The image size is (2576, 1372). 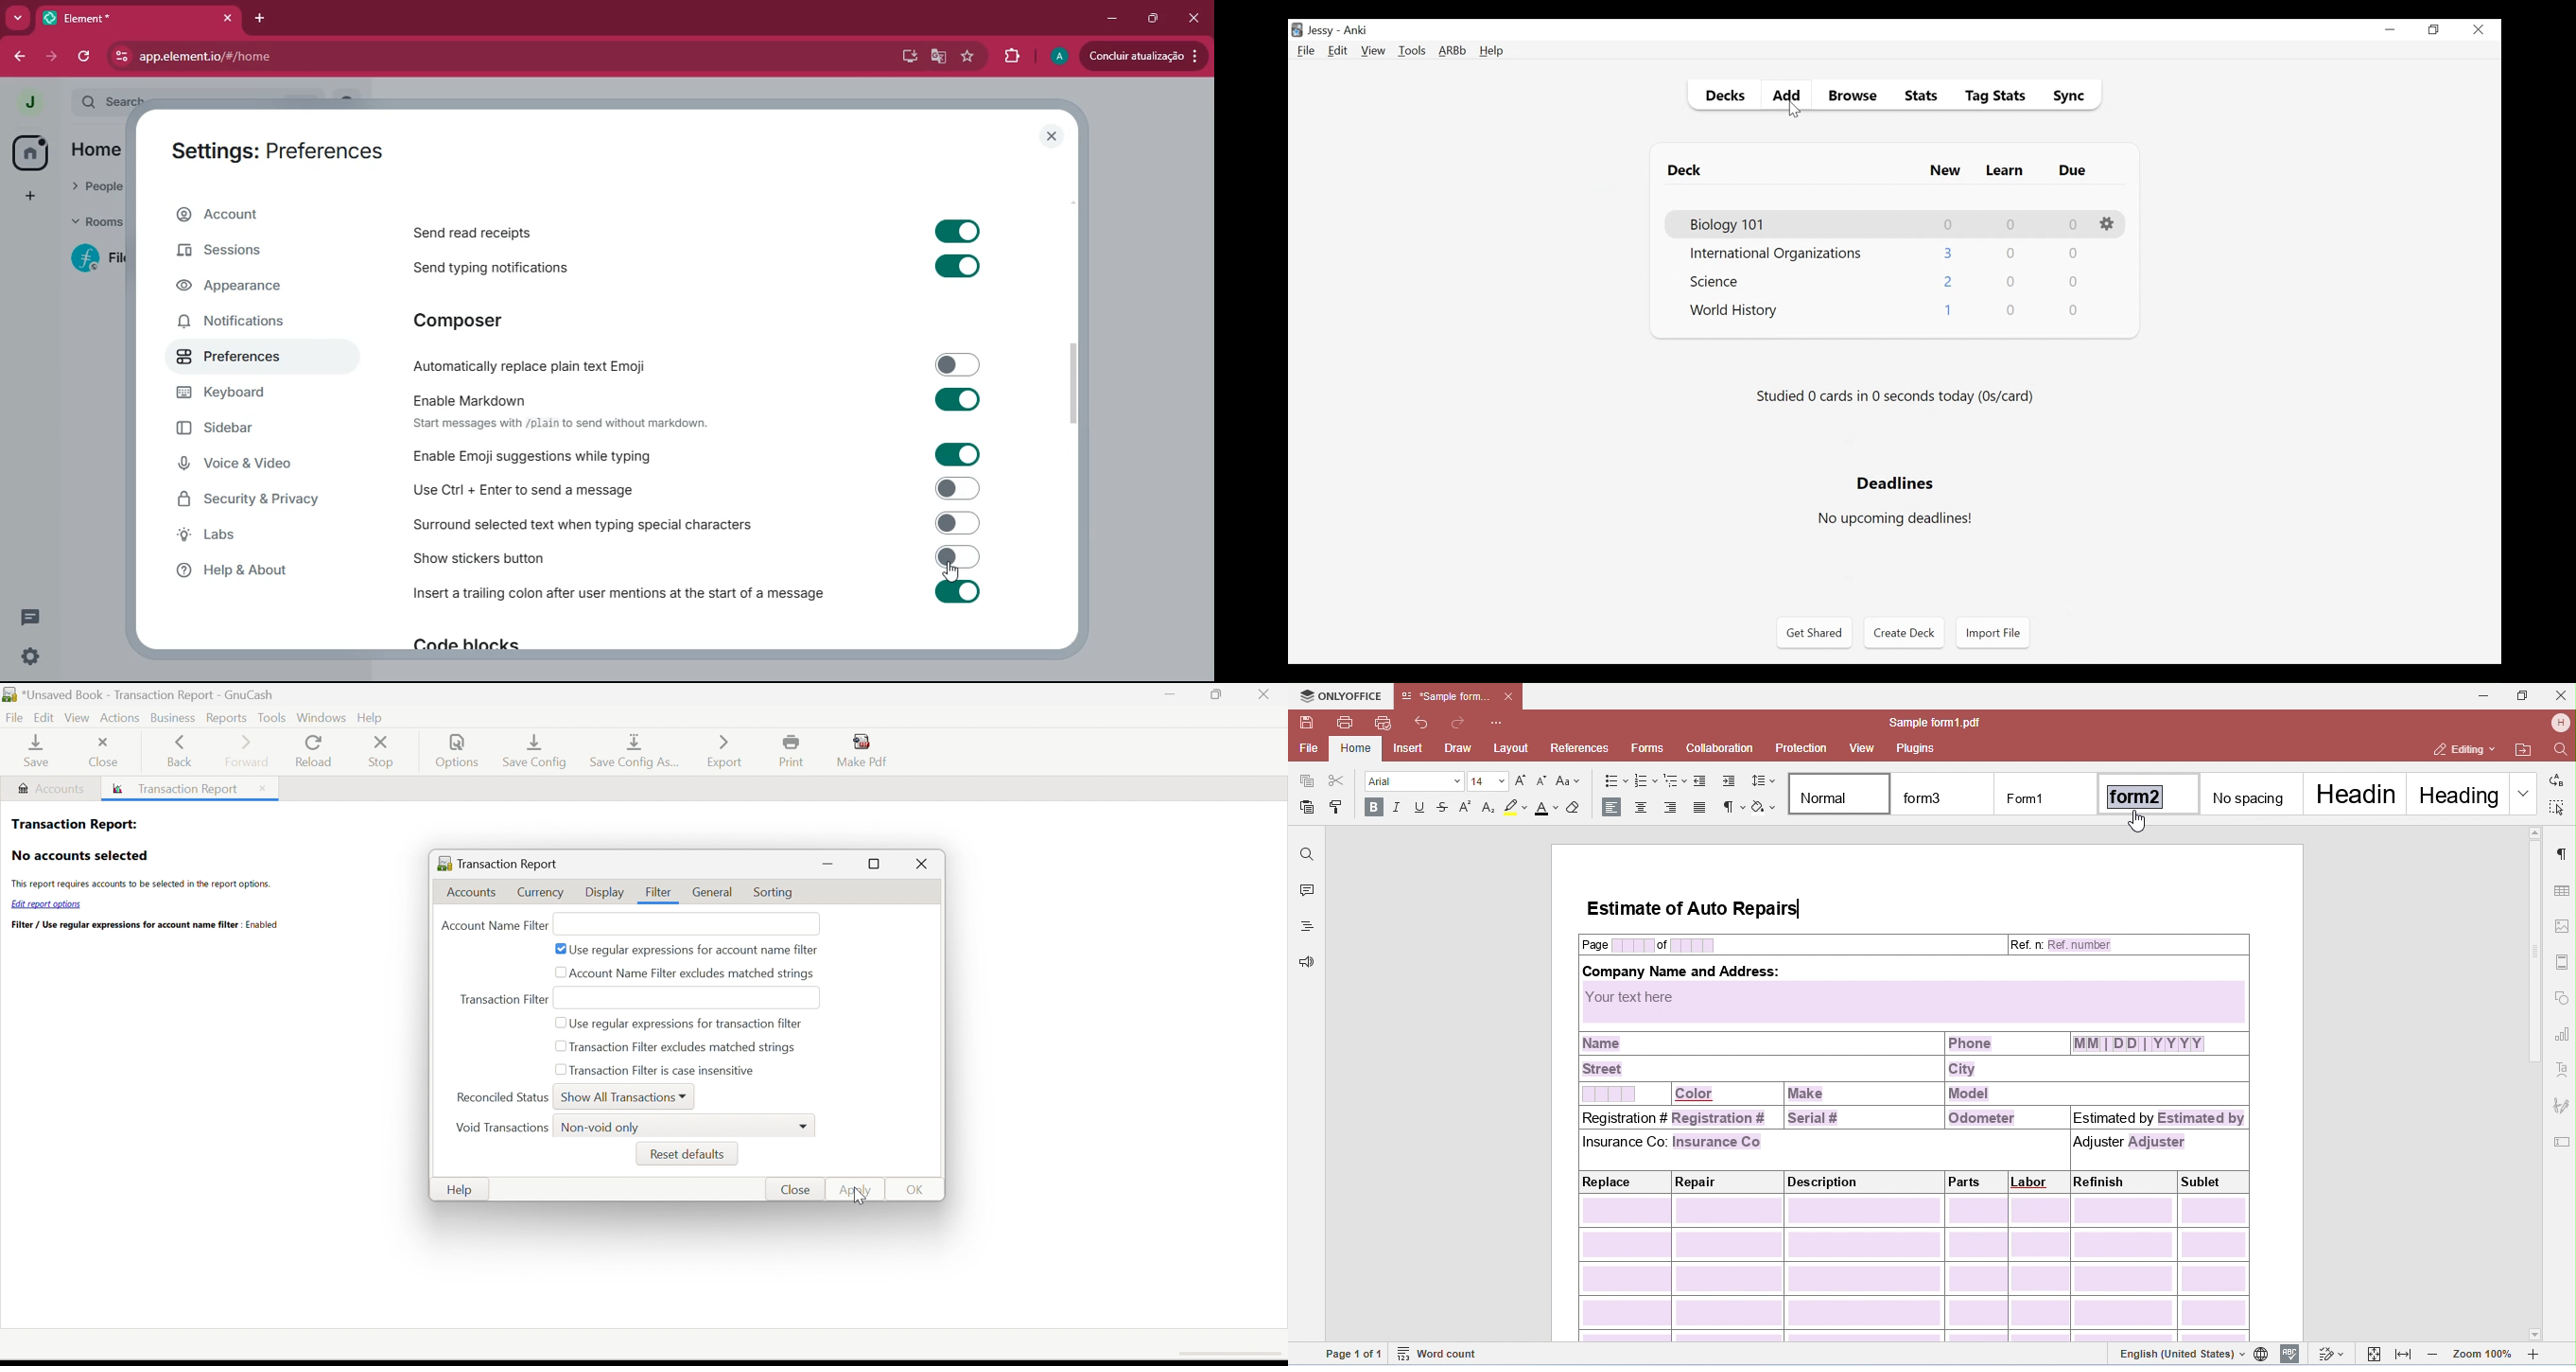 What do you see at coordinates (251, 570) in the screenshot?
I see `help` at bounding box center [251, 570].